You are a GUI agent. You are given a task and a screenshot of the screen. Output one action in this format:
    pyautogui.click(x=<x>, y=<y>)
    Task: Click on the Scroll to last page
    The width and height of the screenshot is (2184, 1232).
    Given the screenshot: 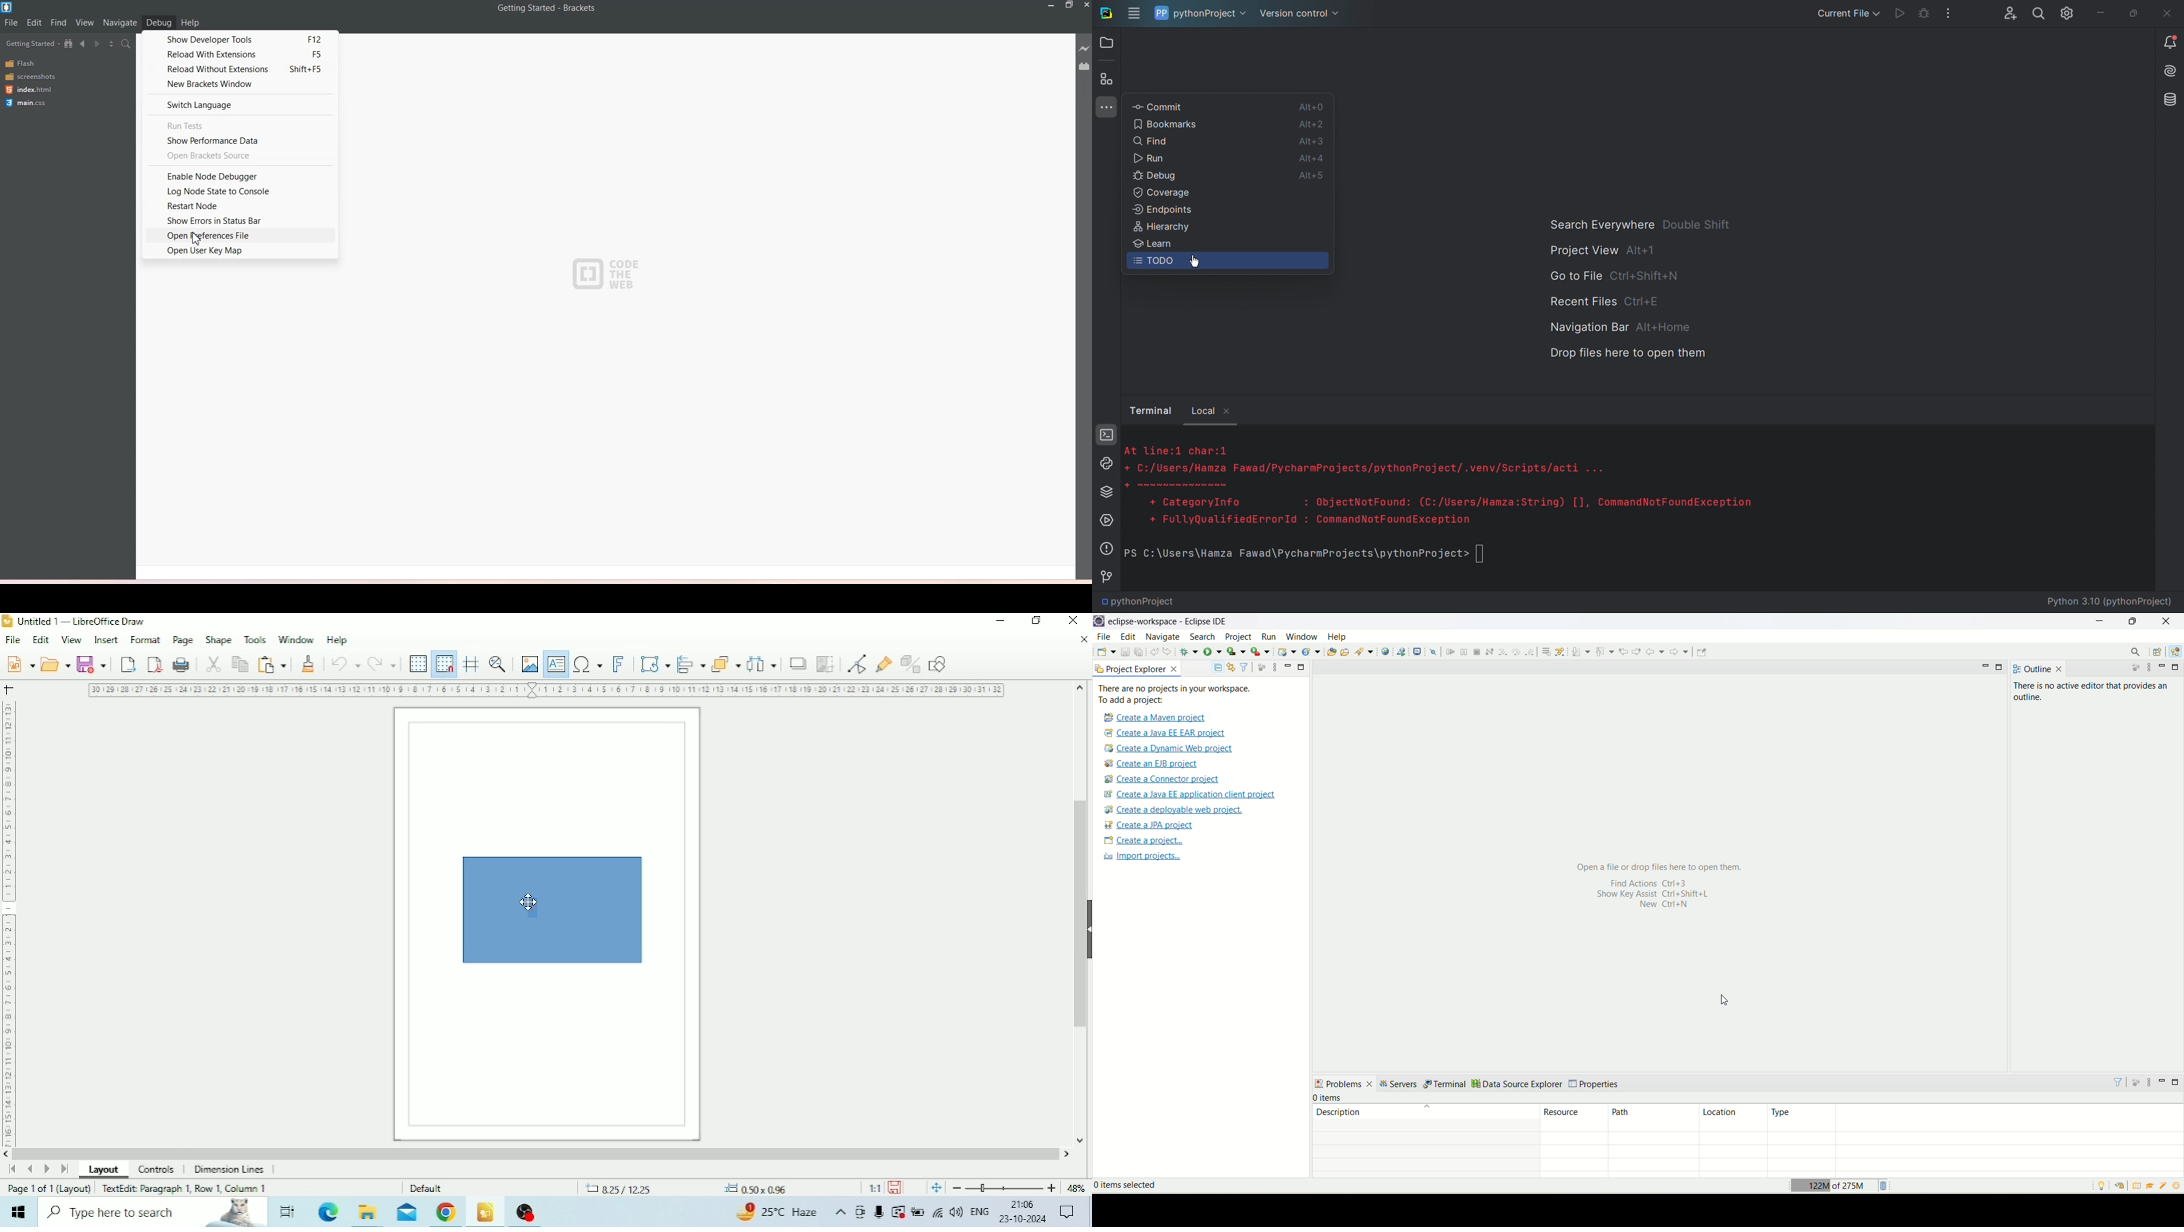 What is the action you would take?
    pyautogui.click(x=64, y=1169)
    